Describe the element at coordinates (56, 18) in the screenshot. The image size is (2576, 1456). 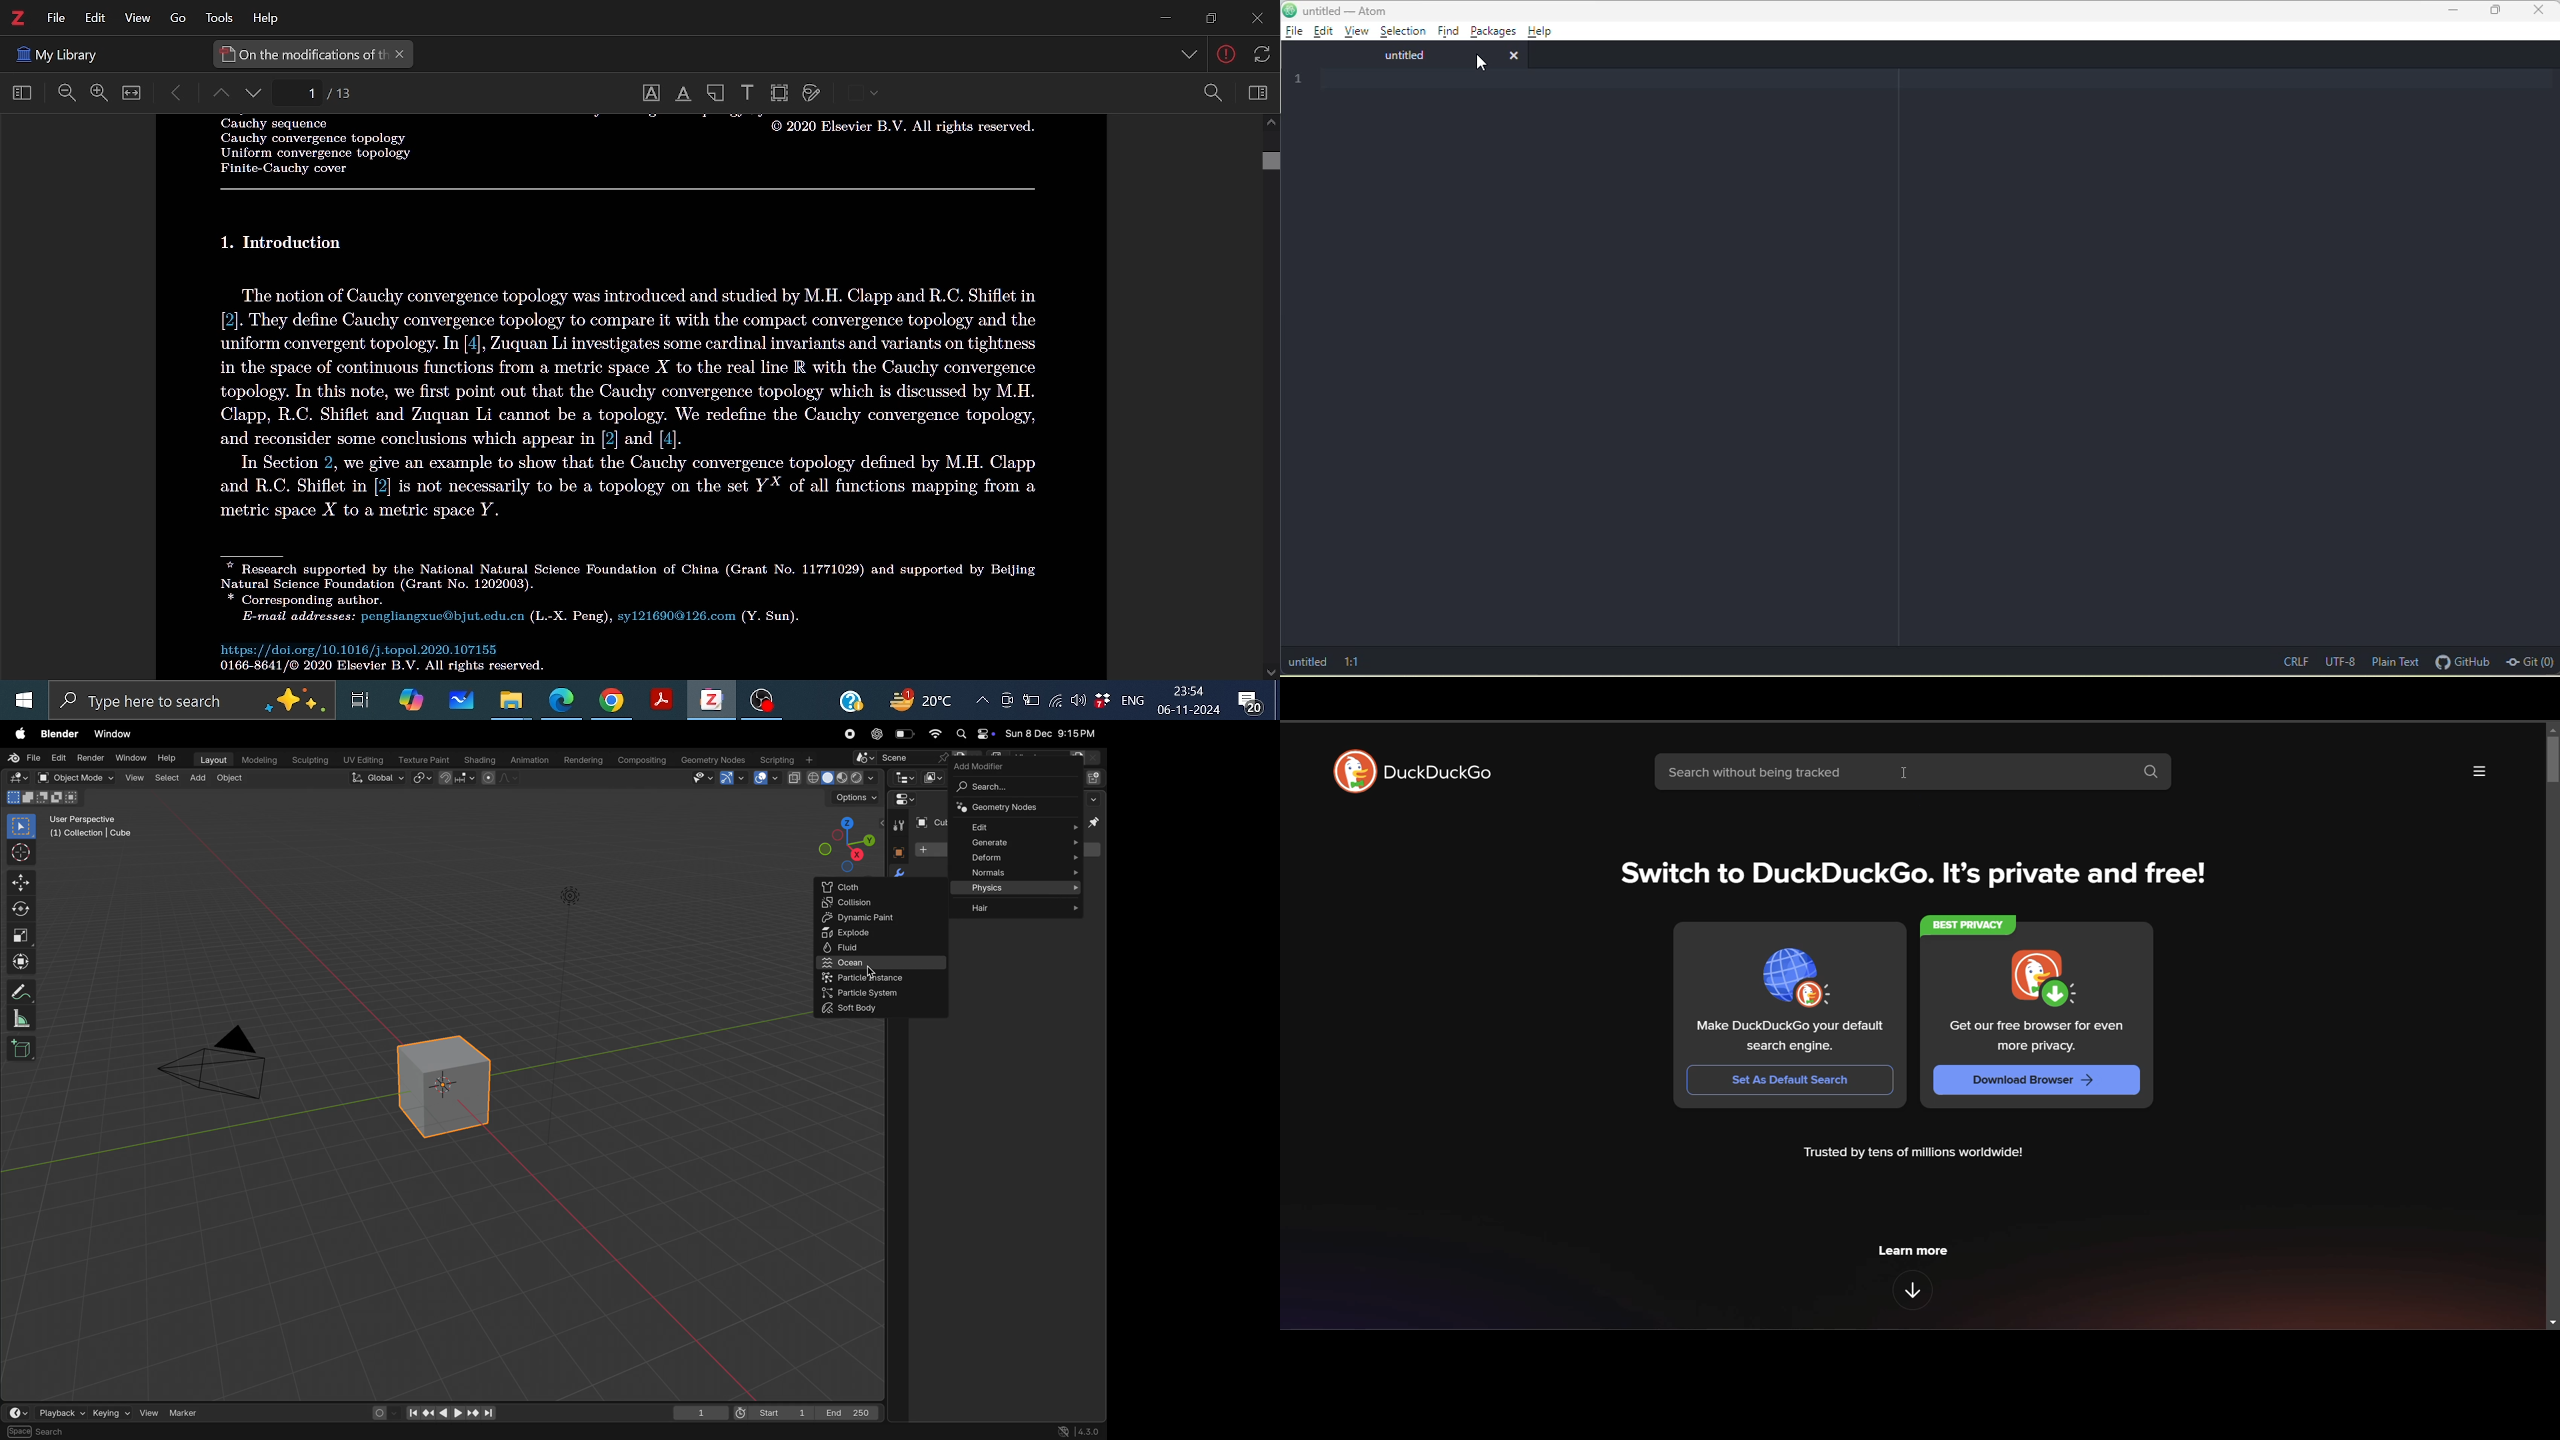
I see `File` at that location.